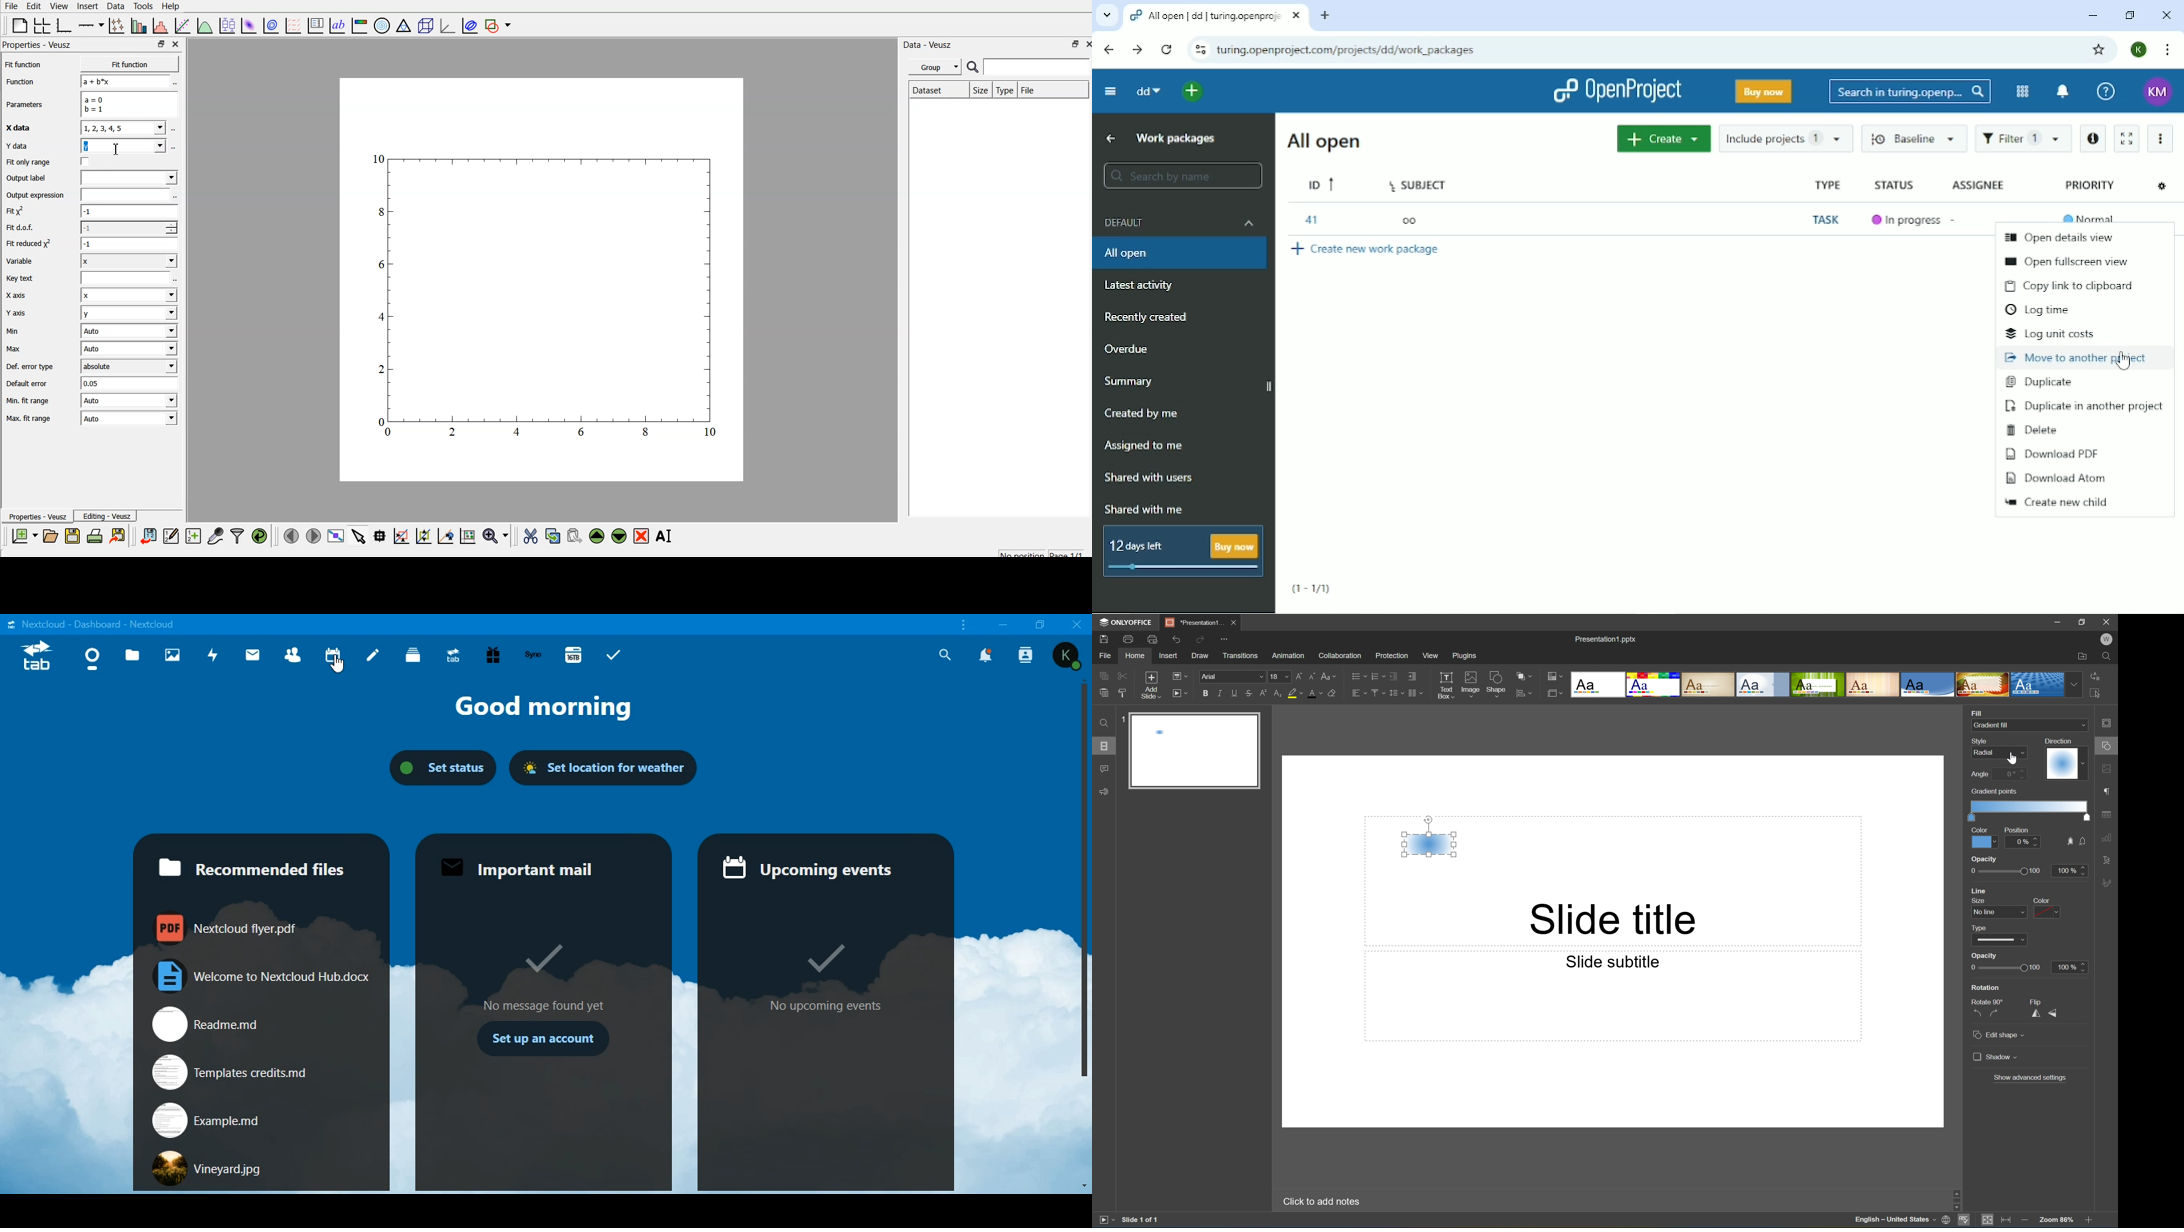 Image resolution: width=2184 pixels, height=1232 pixels. What do you see at coordinates (1041, 624) in the screenshot?
I see `restore window` at bounding box center [1041, 624].